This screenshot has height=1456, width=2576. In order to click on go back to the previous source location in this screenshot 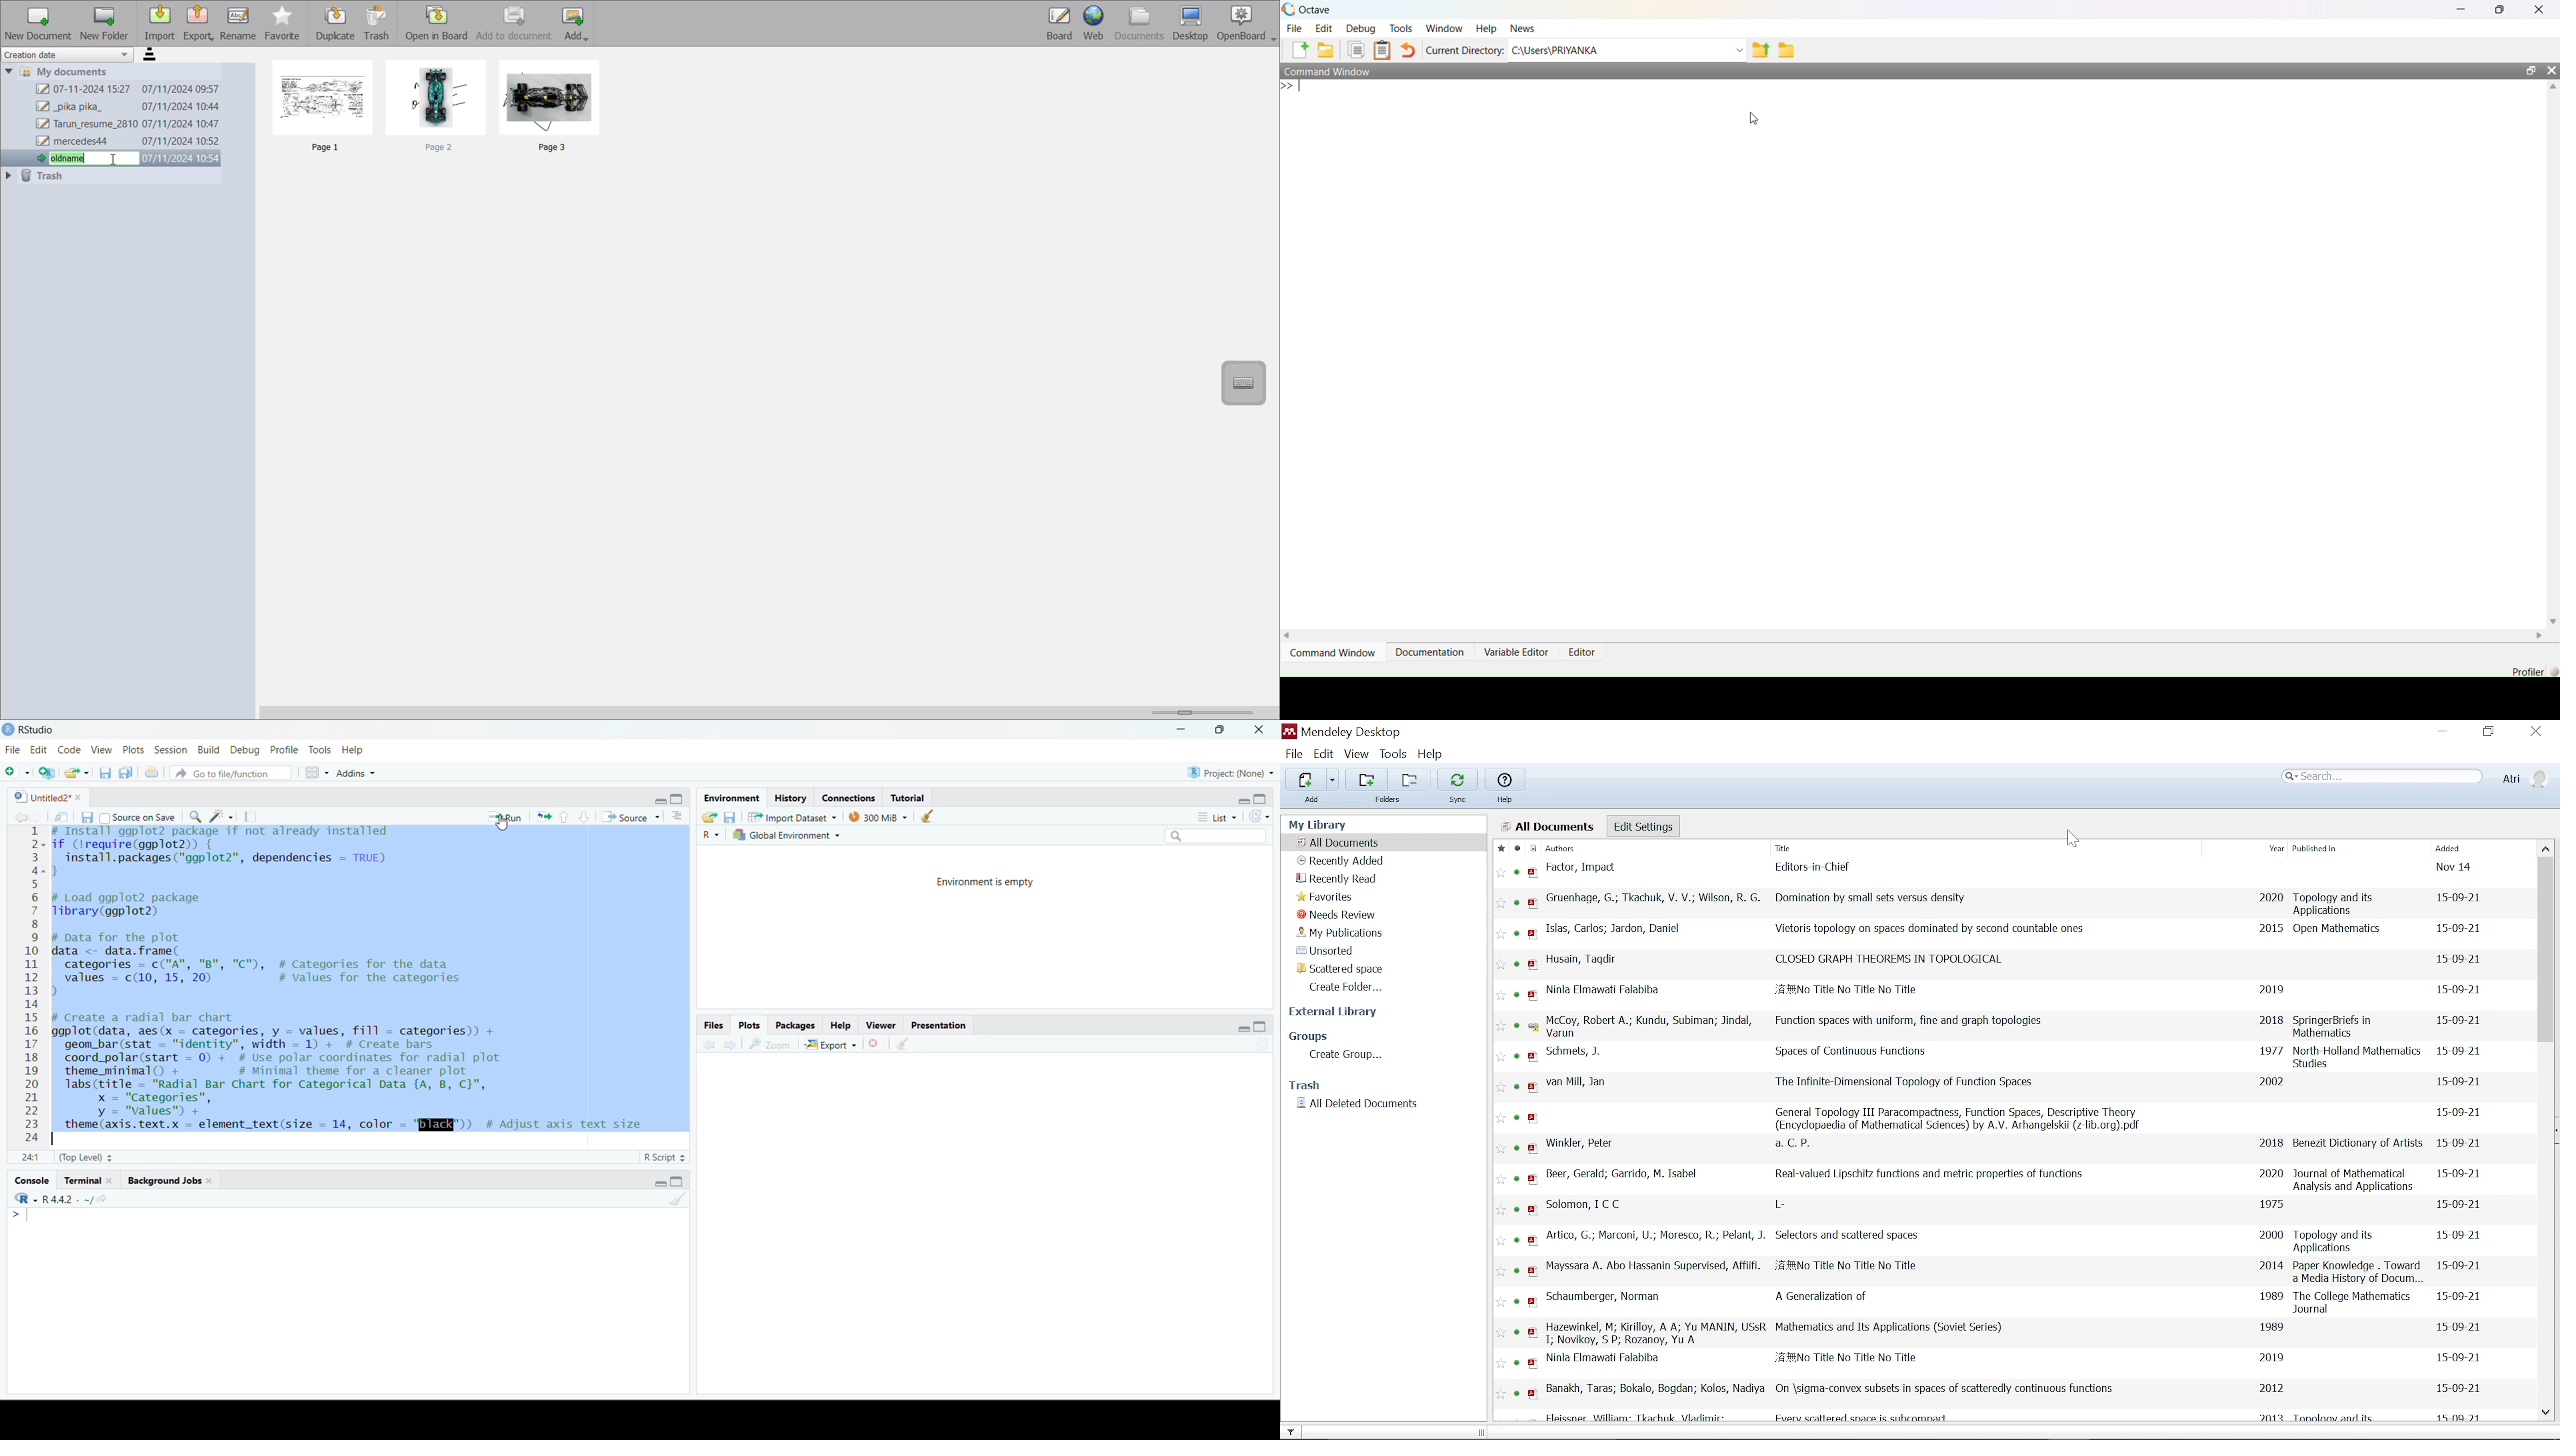, I will do `click(14, 816)`.